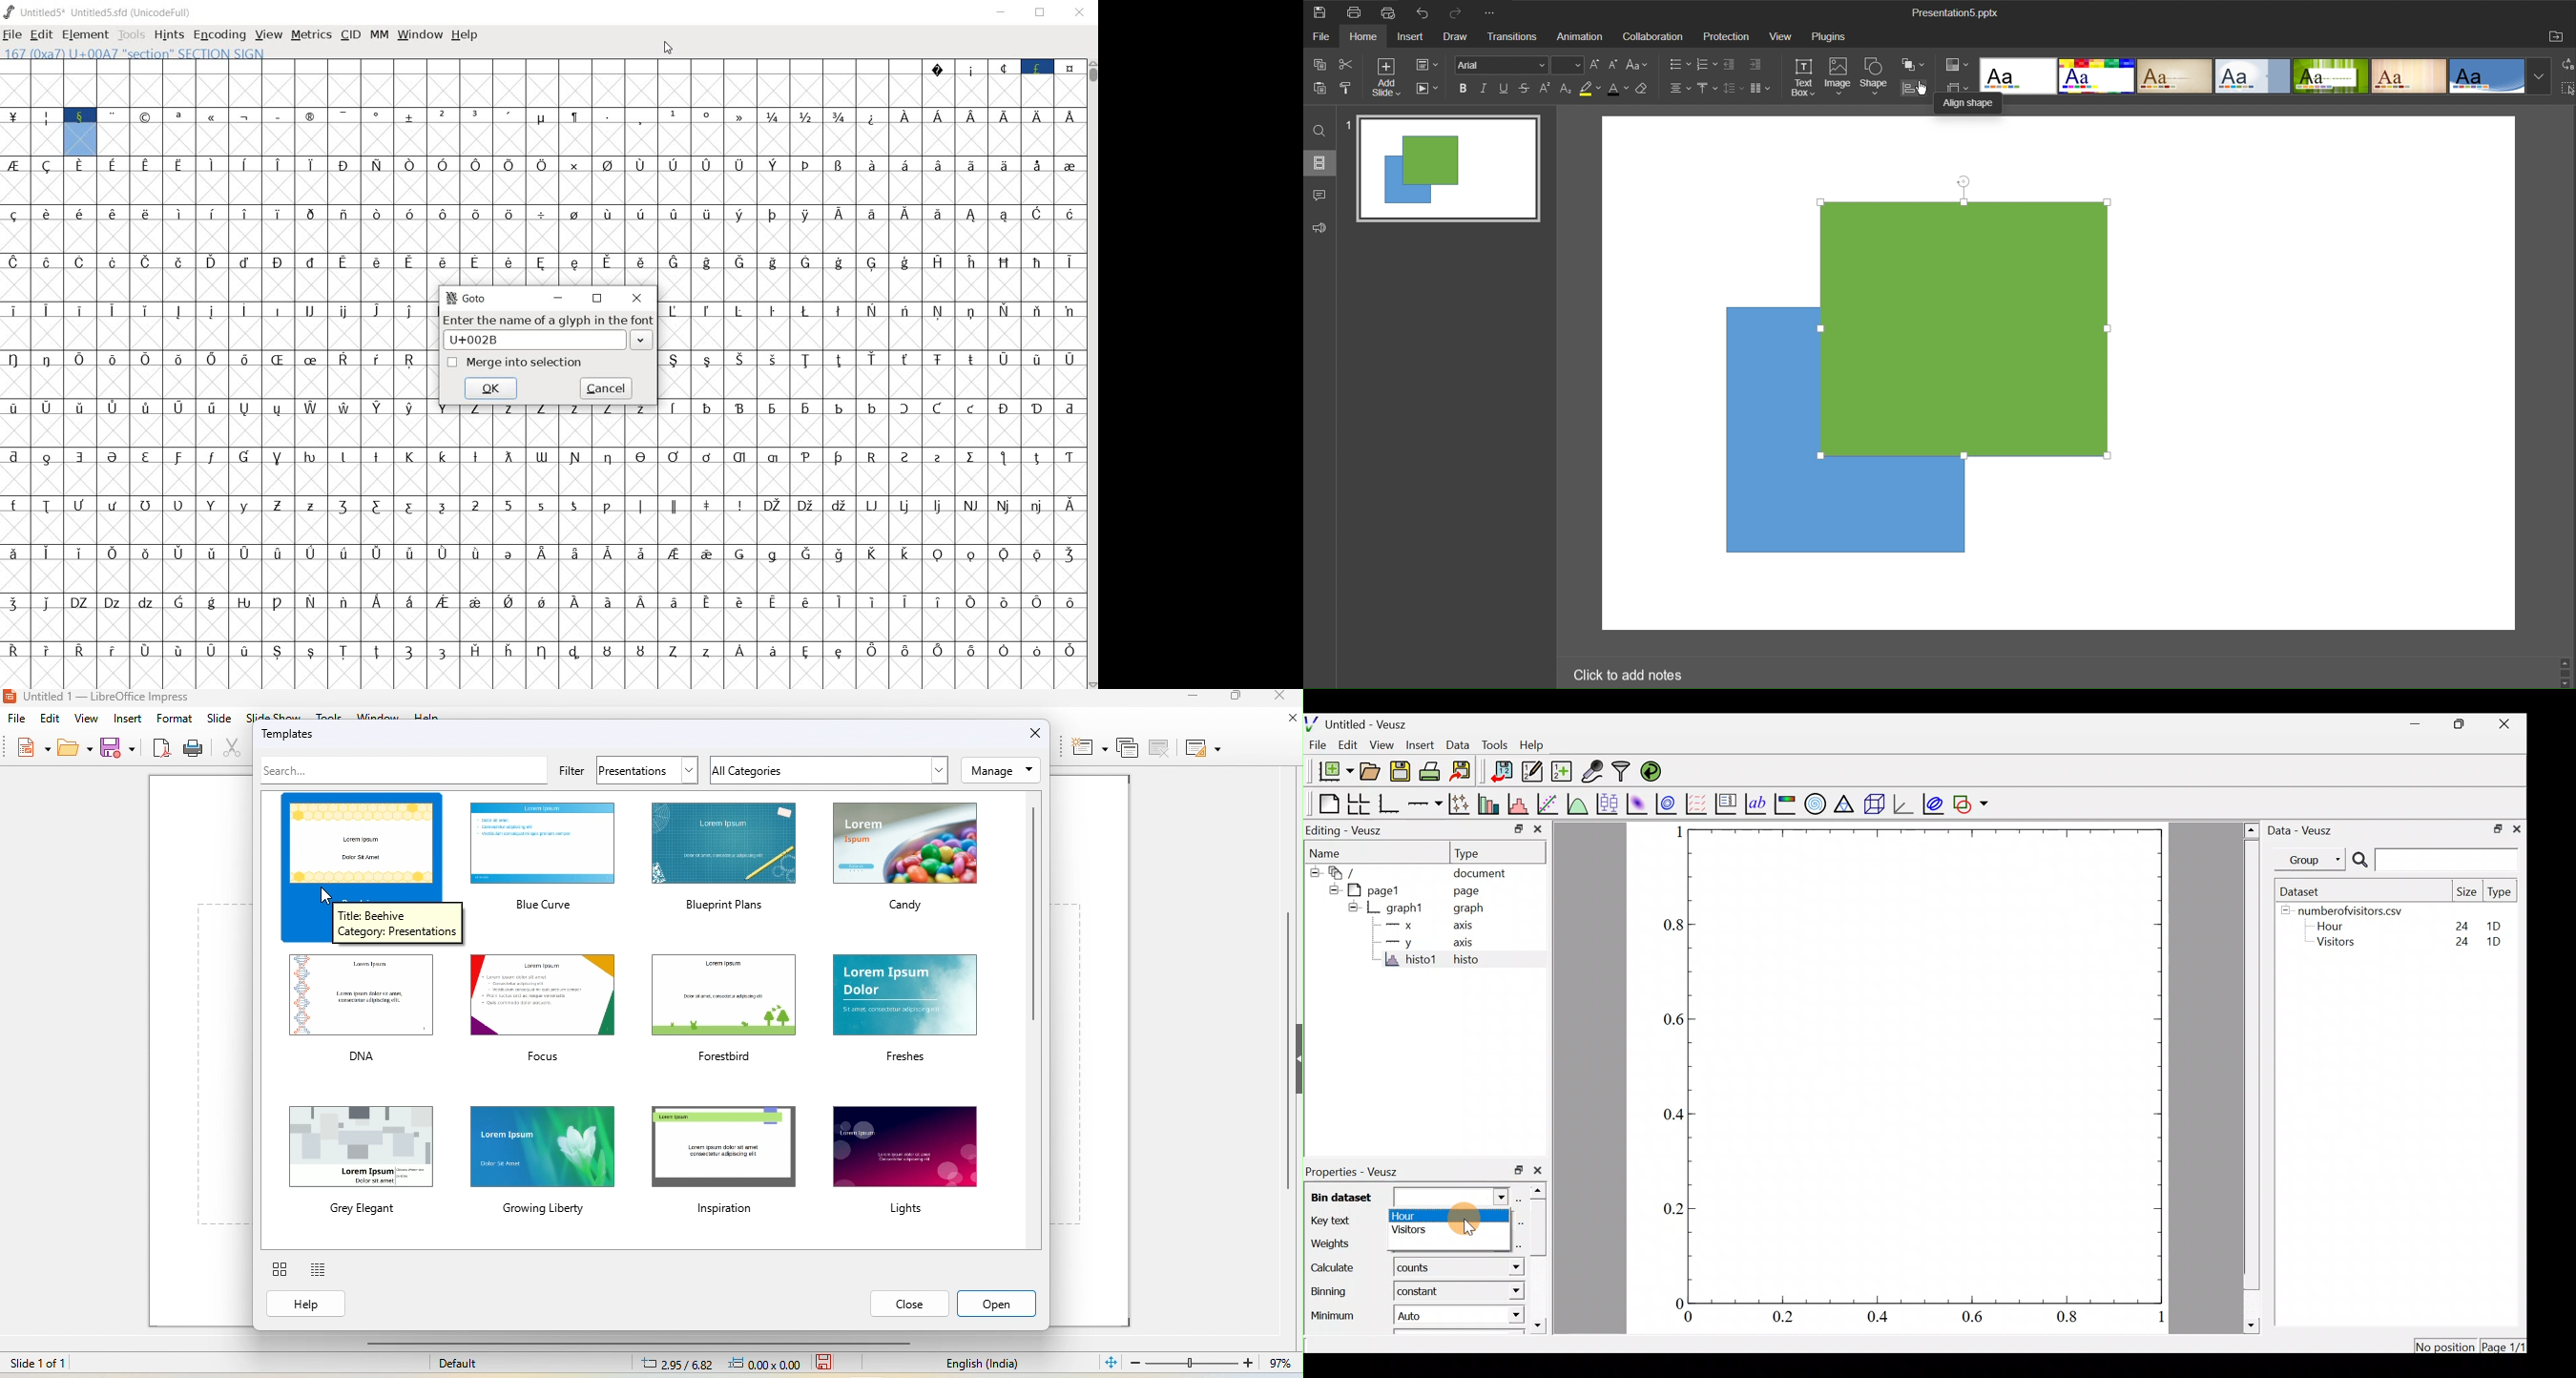 The image size is (2576, 1400). I want to click on Calculate, so click(1333, 1269).